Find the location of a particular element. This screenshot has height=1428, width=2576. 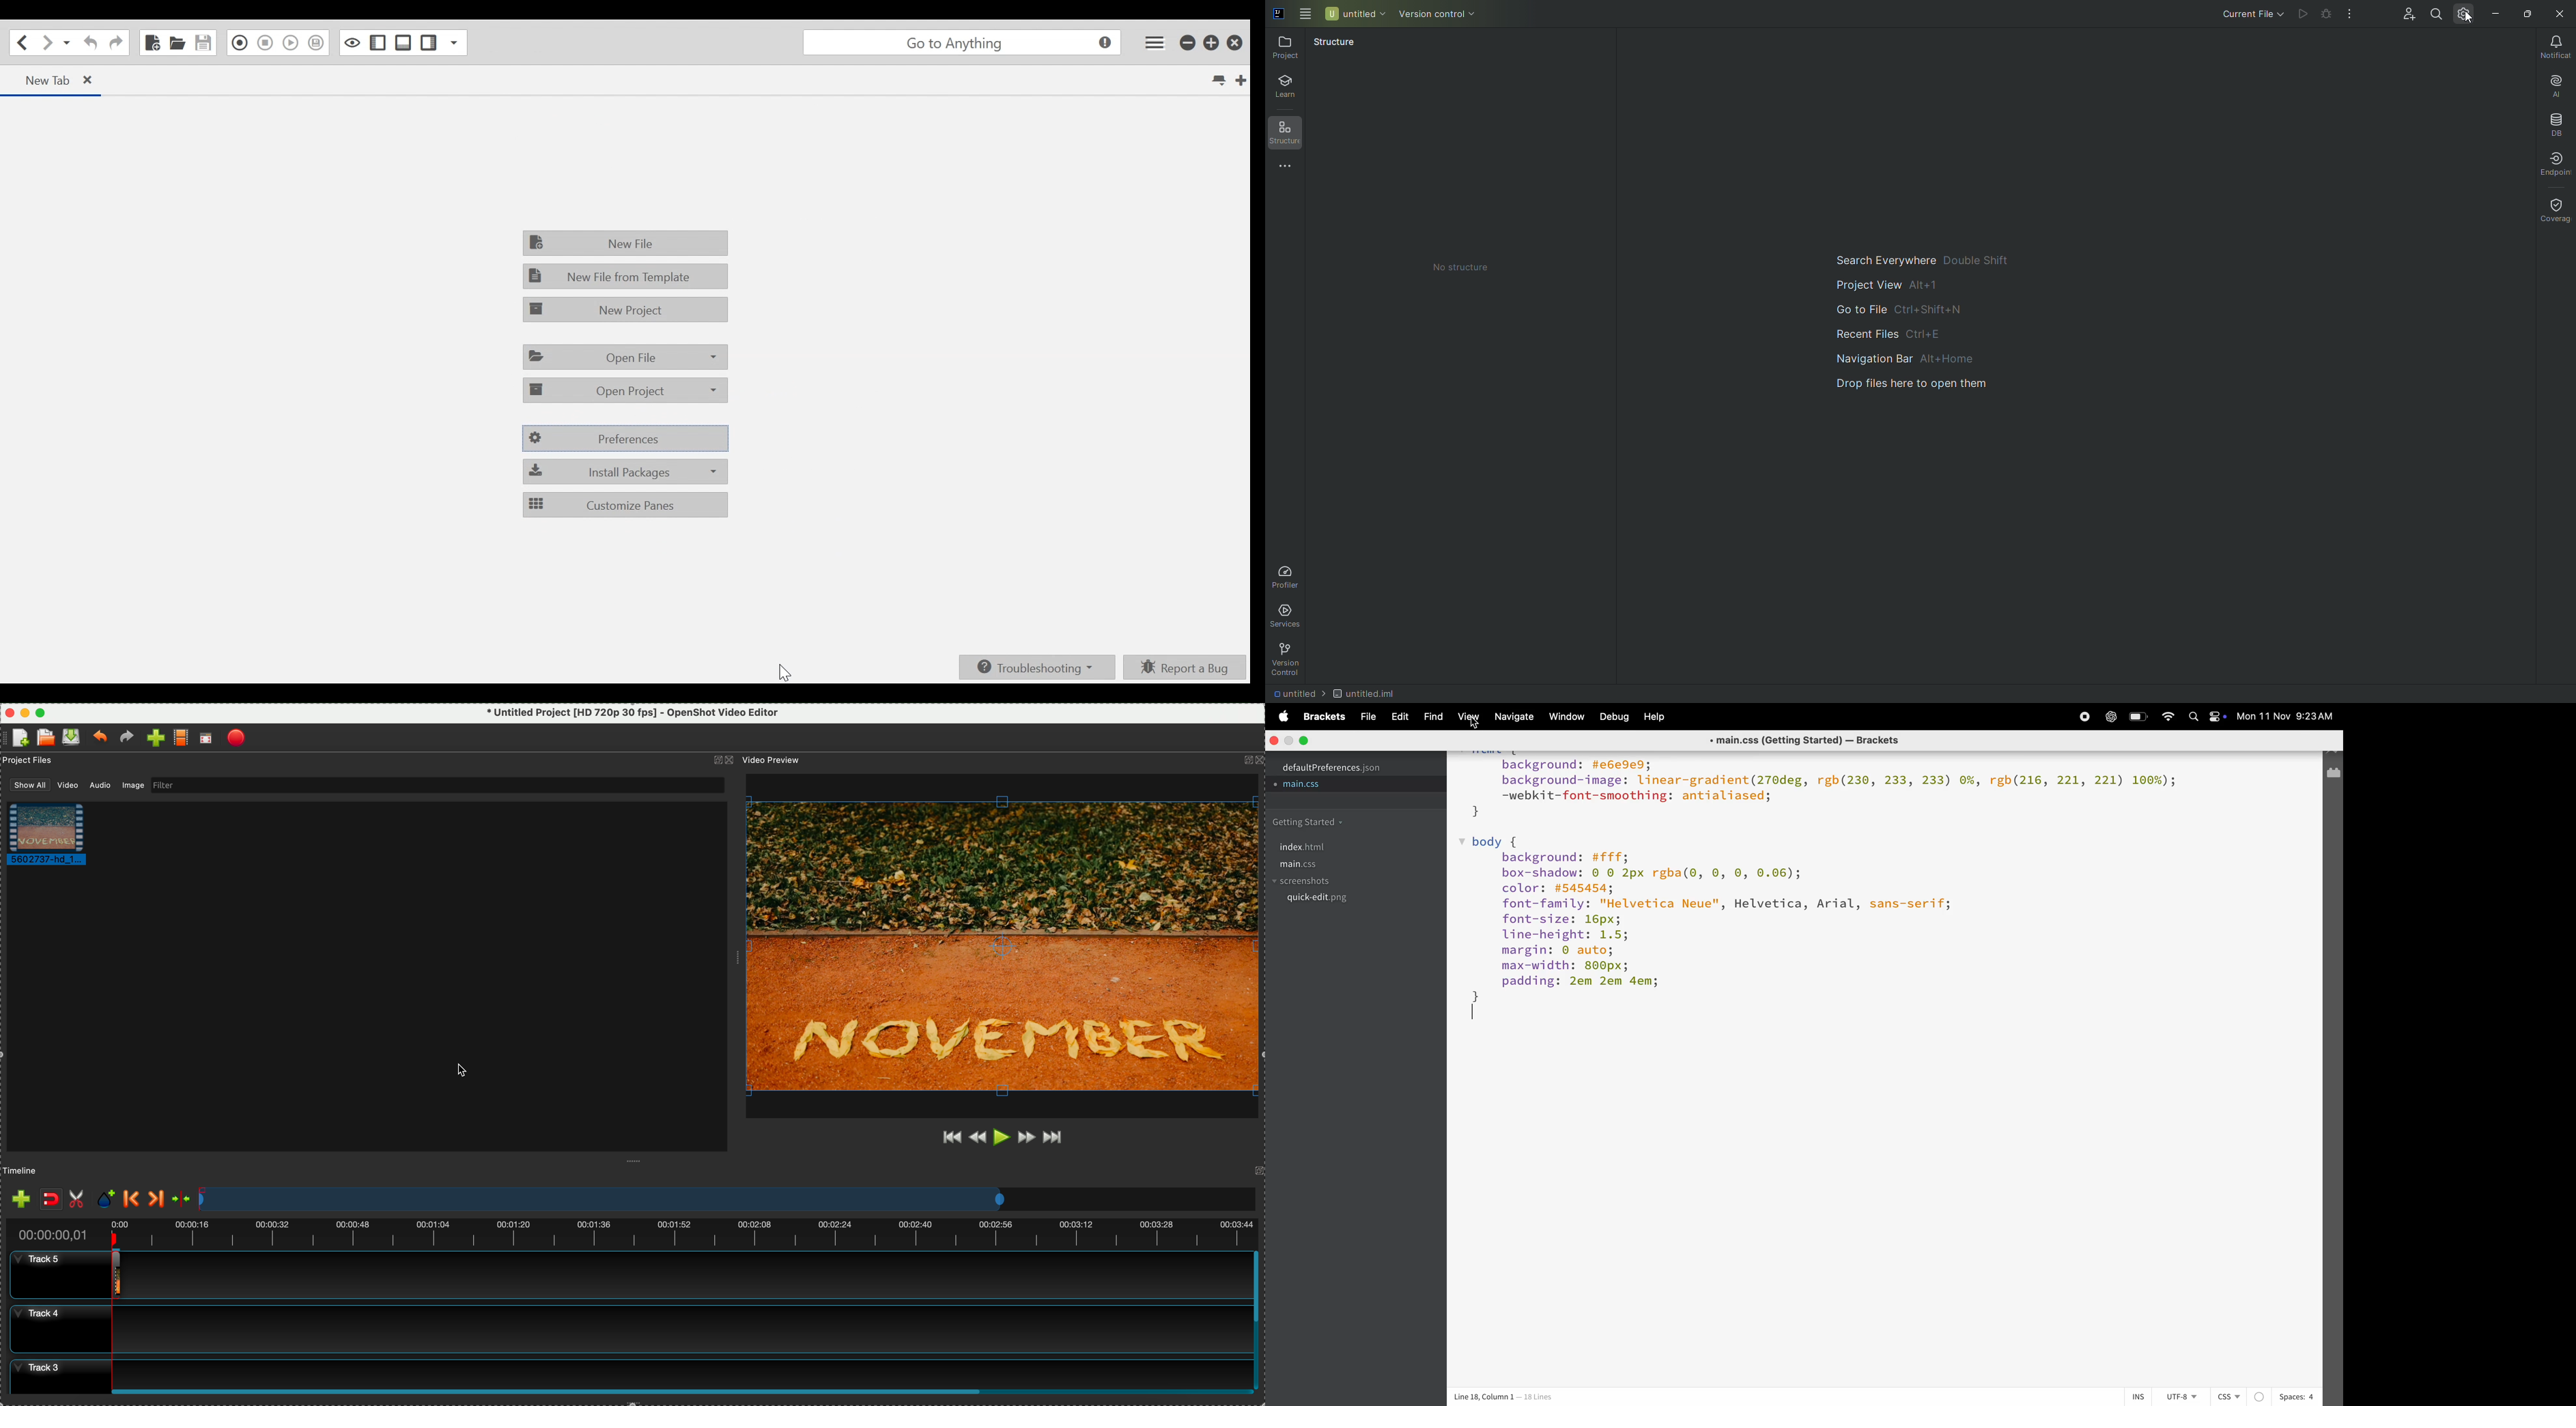

maximize is located at coordinates (40, 712).